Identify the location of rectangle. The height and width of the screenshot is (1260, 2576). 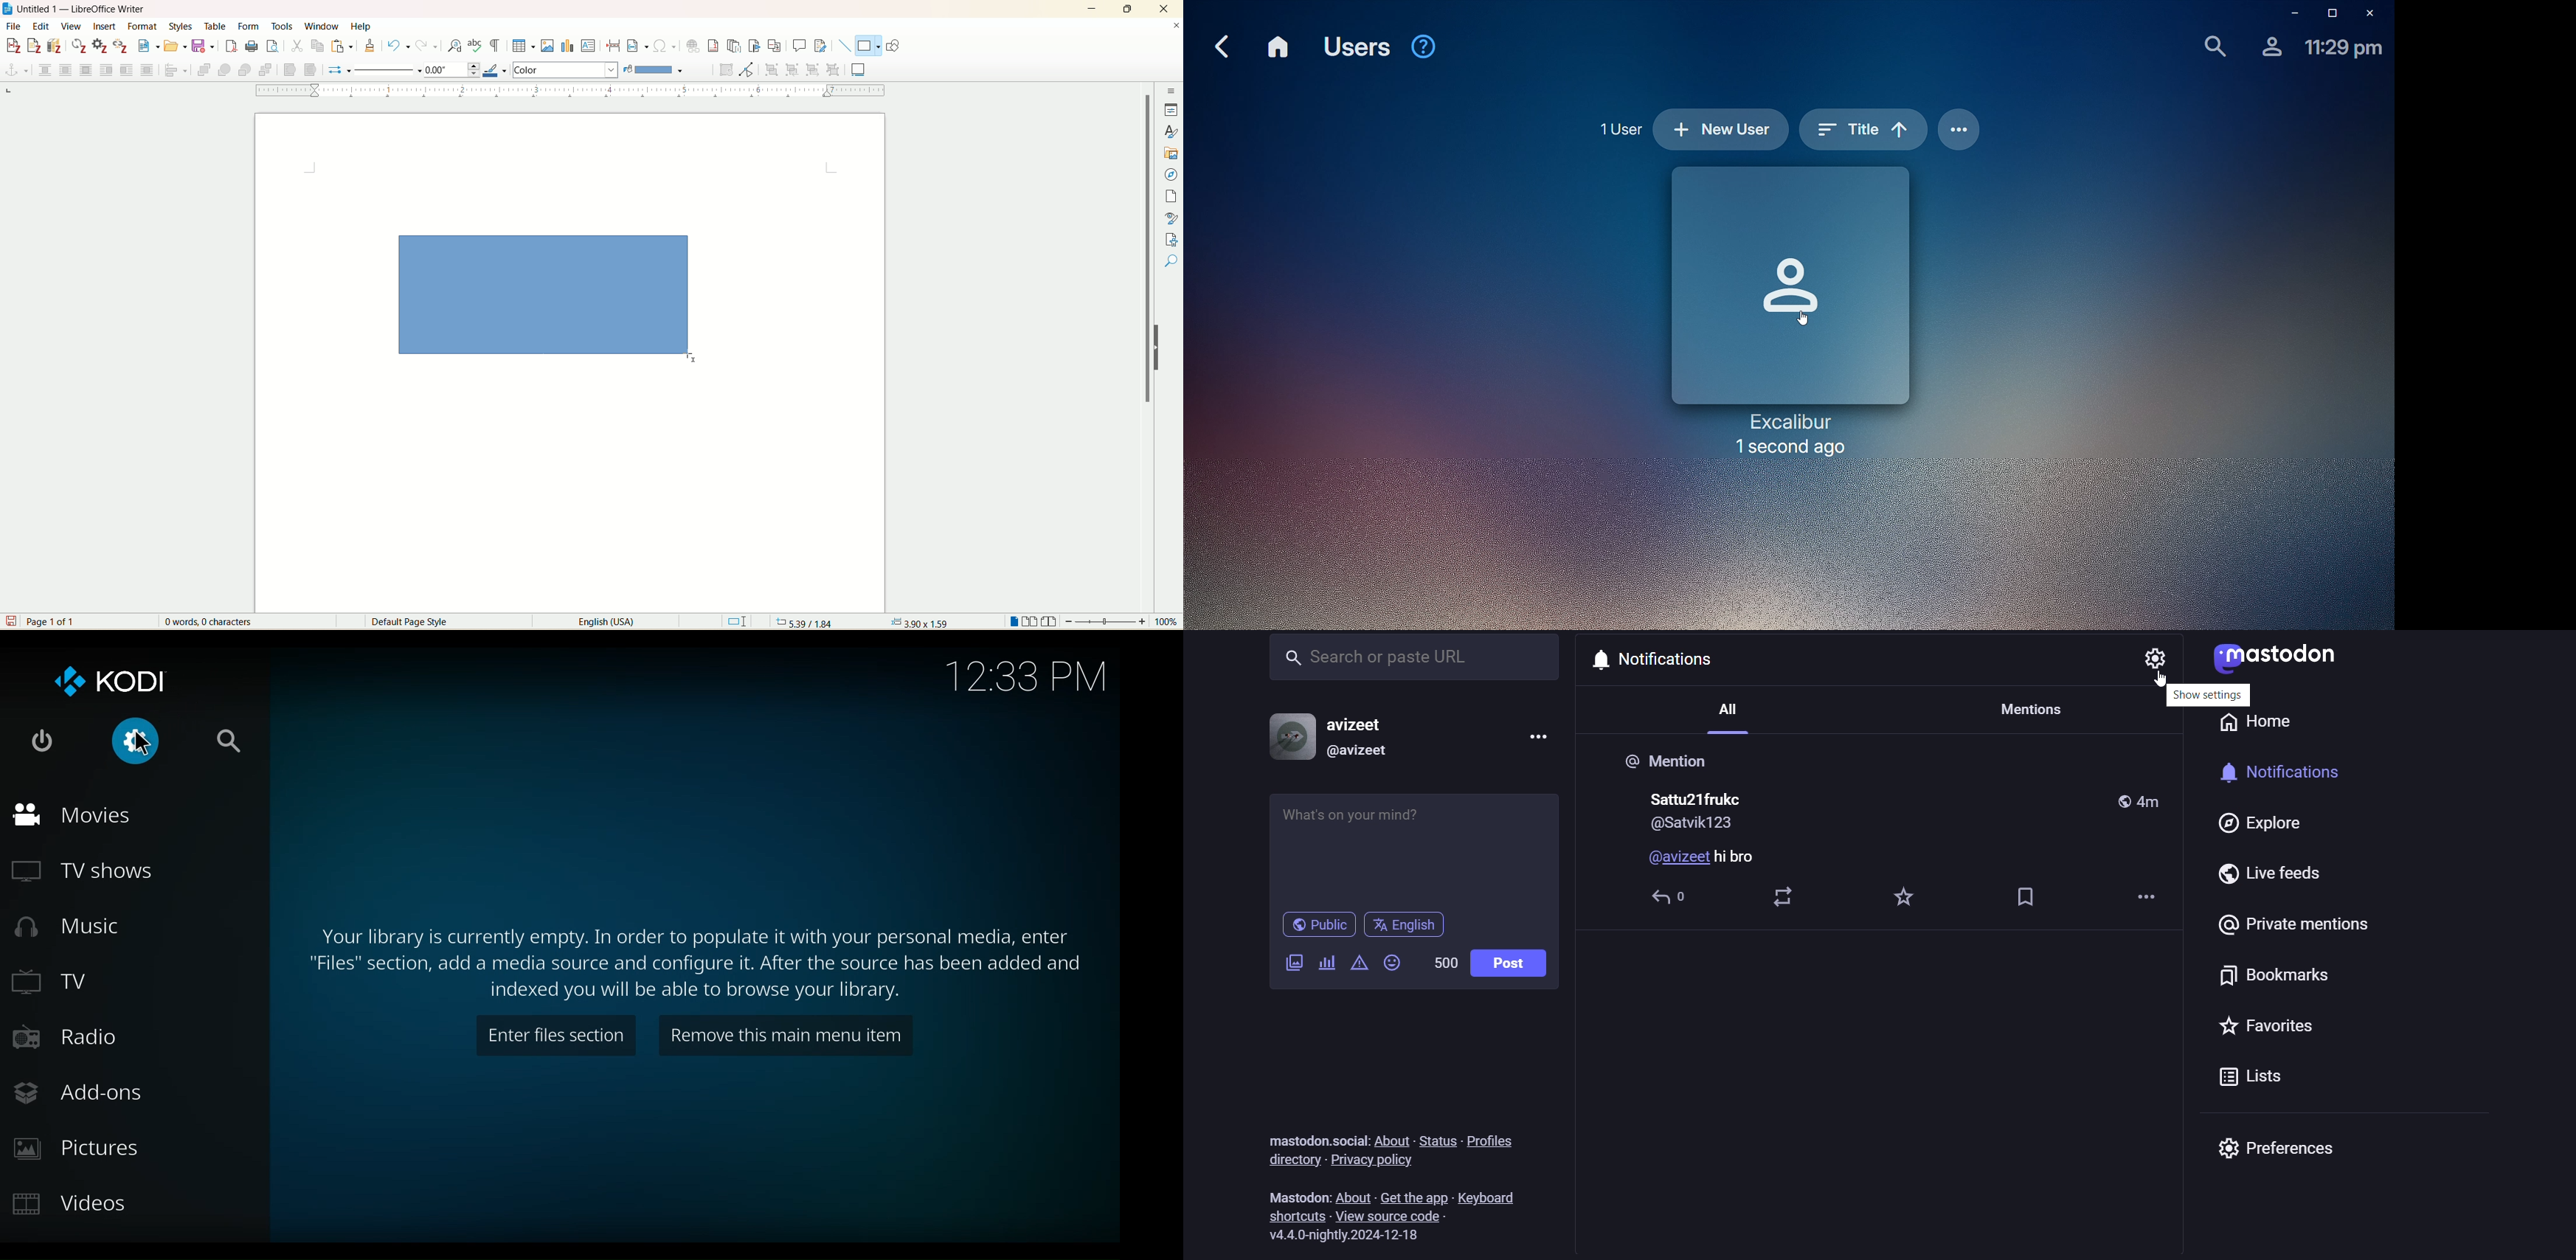
(550, 298).